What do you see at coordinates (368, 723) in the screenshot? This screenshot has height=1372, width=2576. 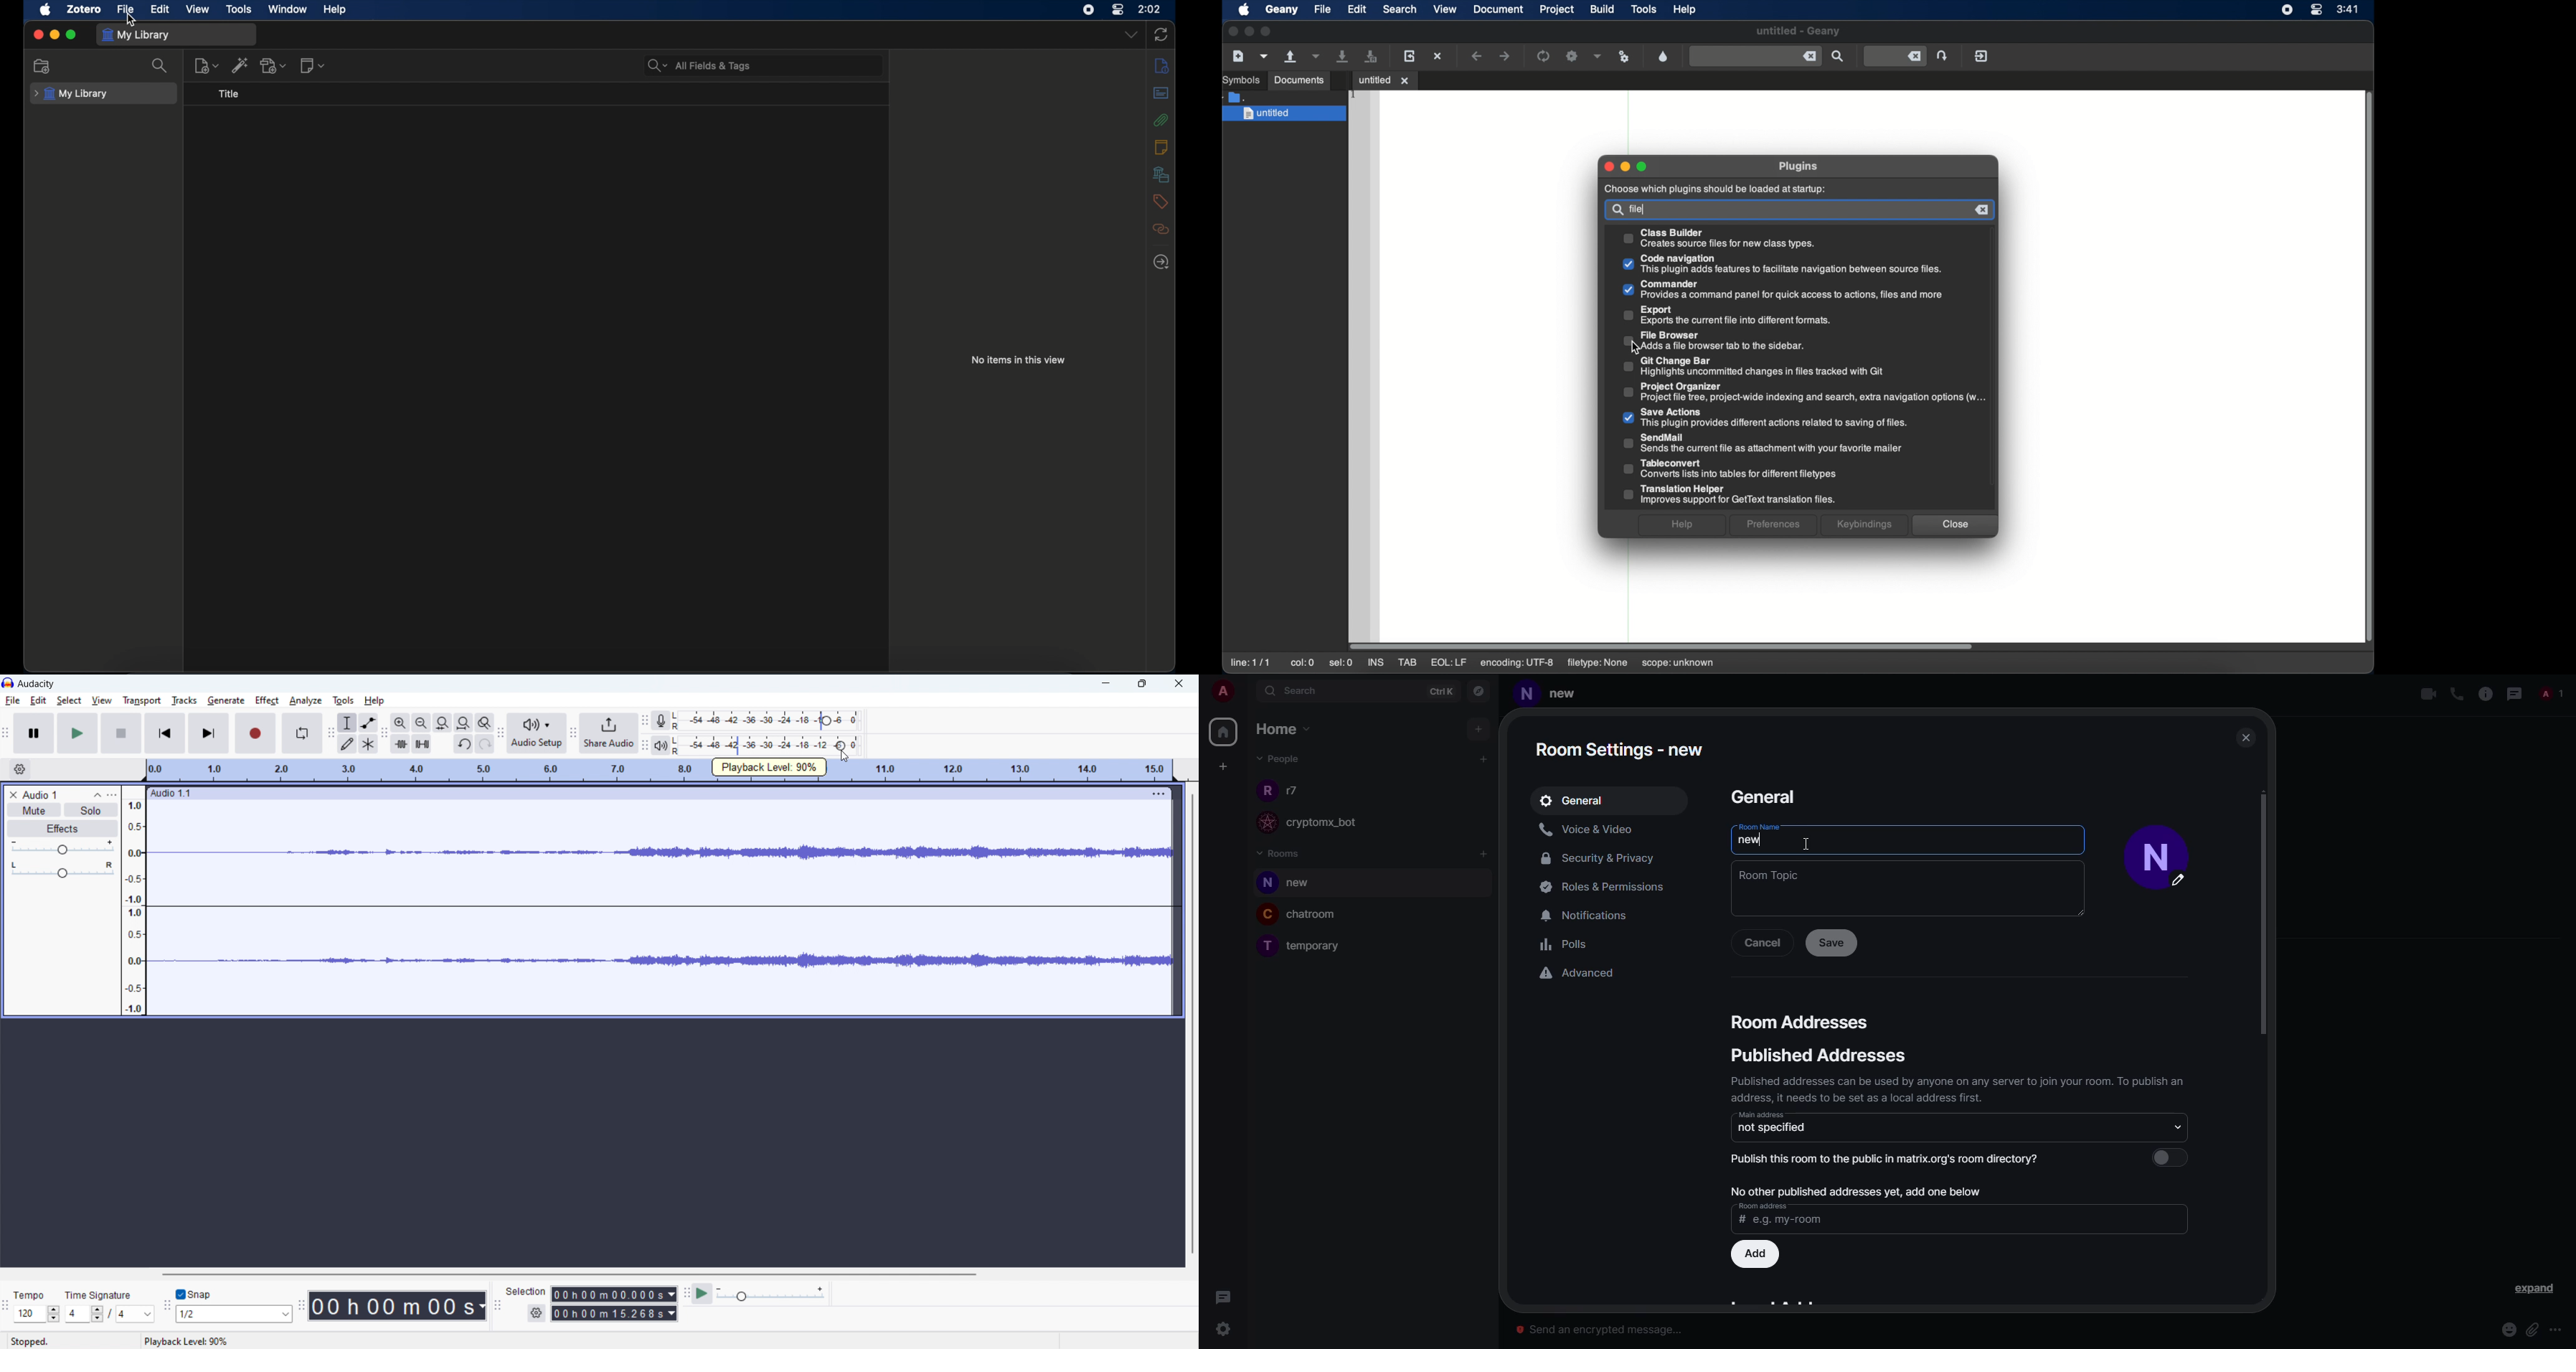 I see `envelop tool` at bounding box center [368, 723].